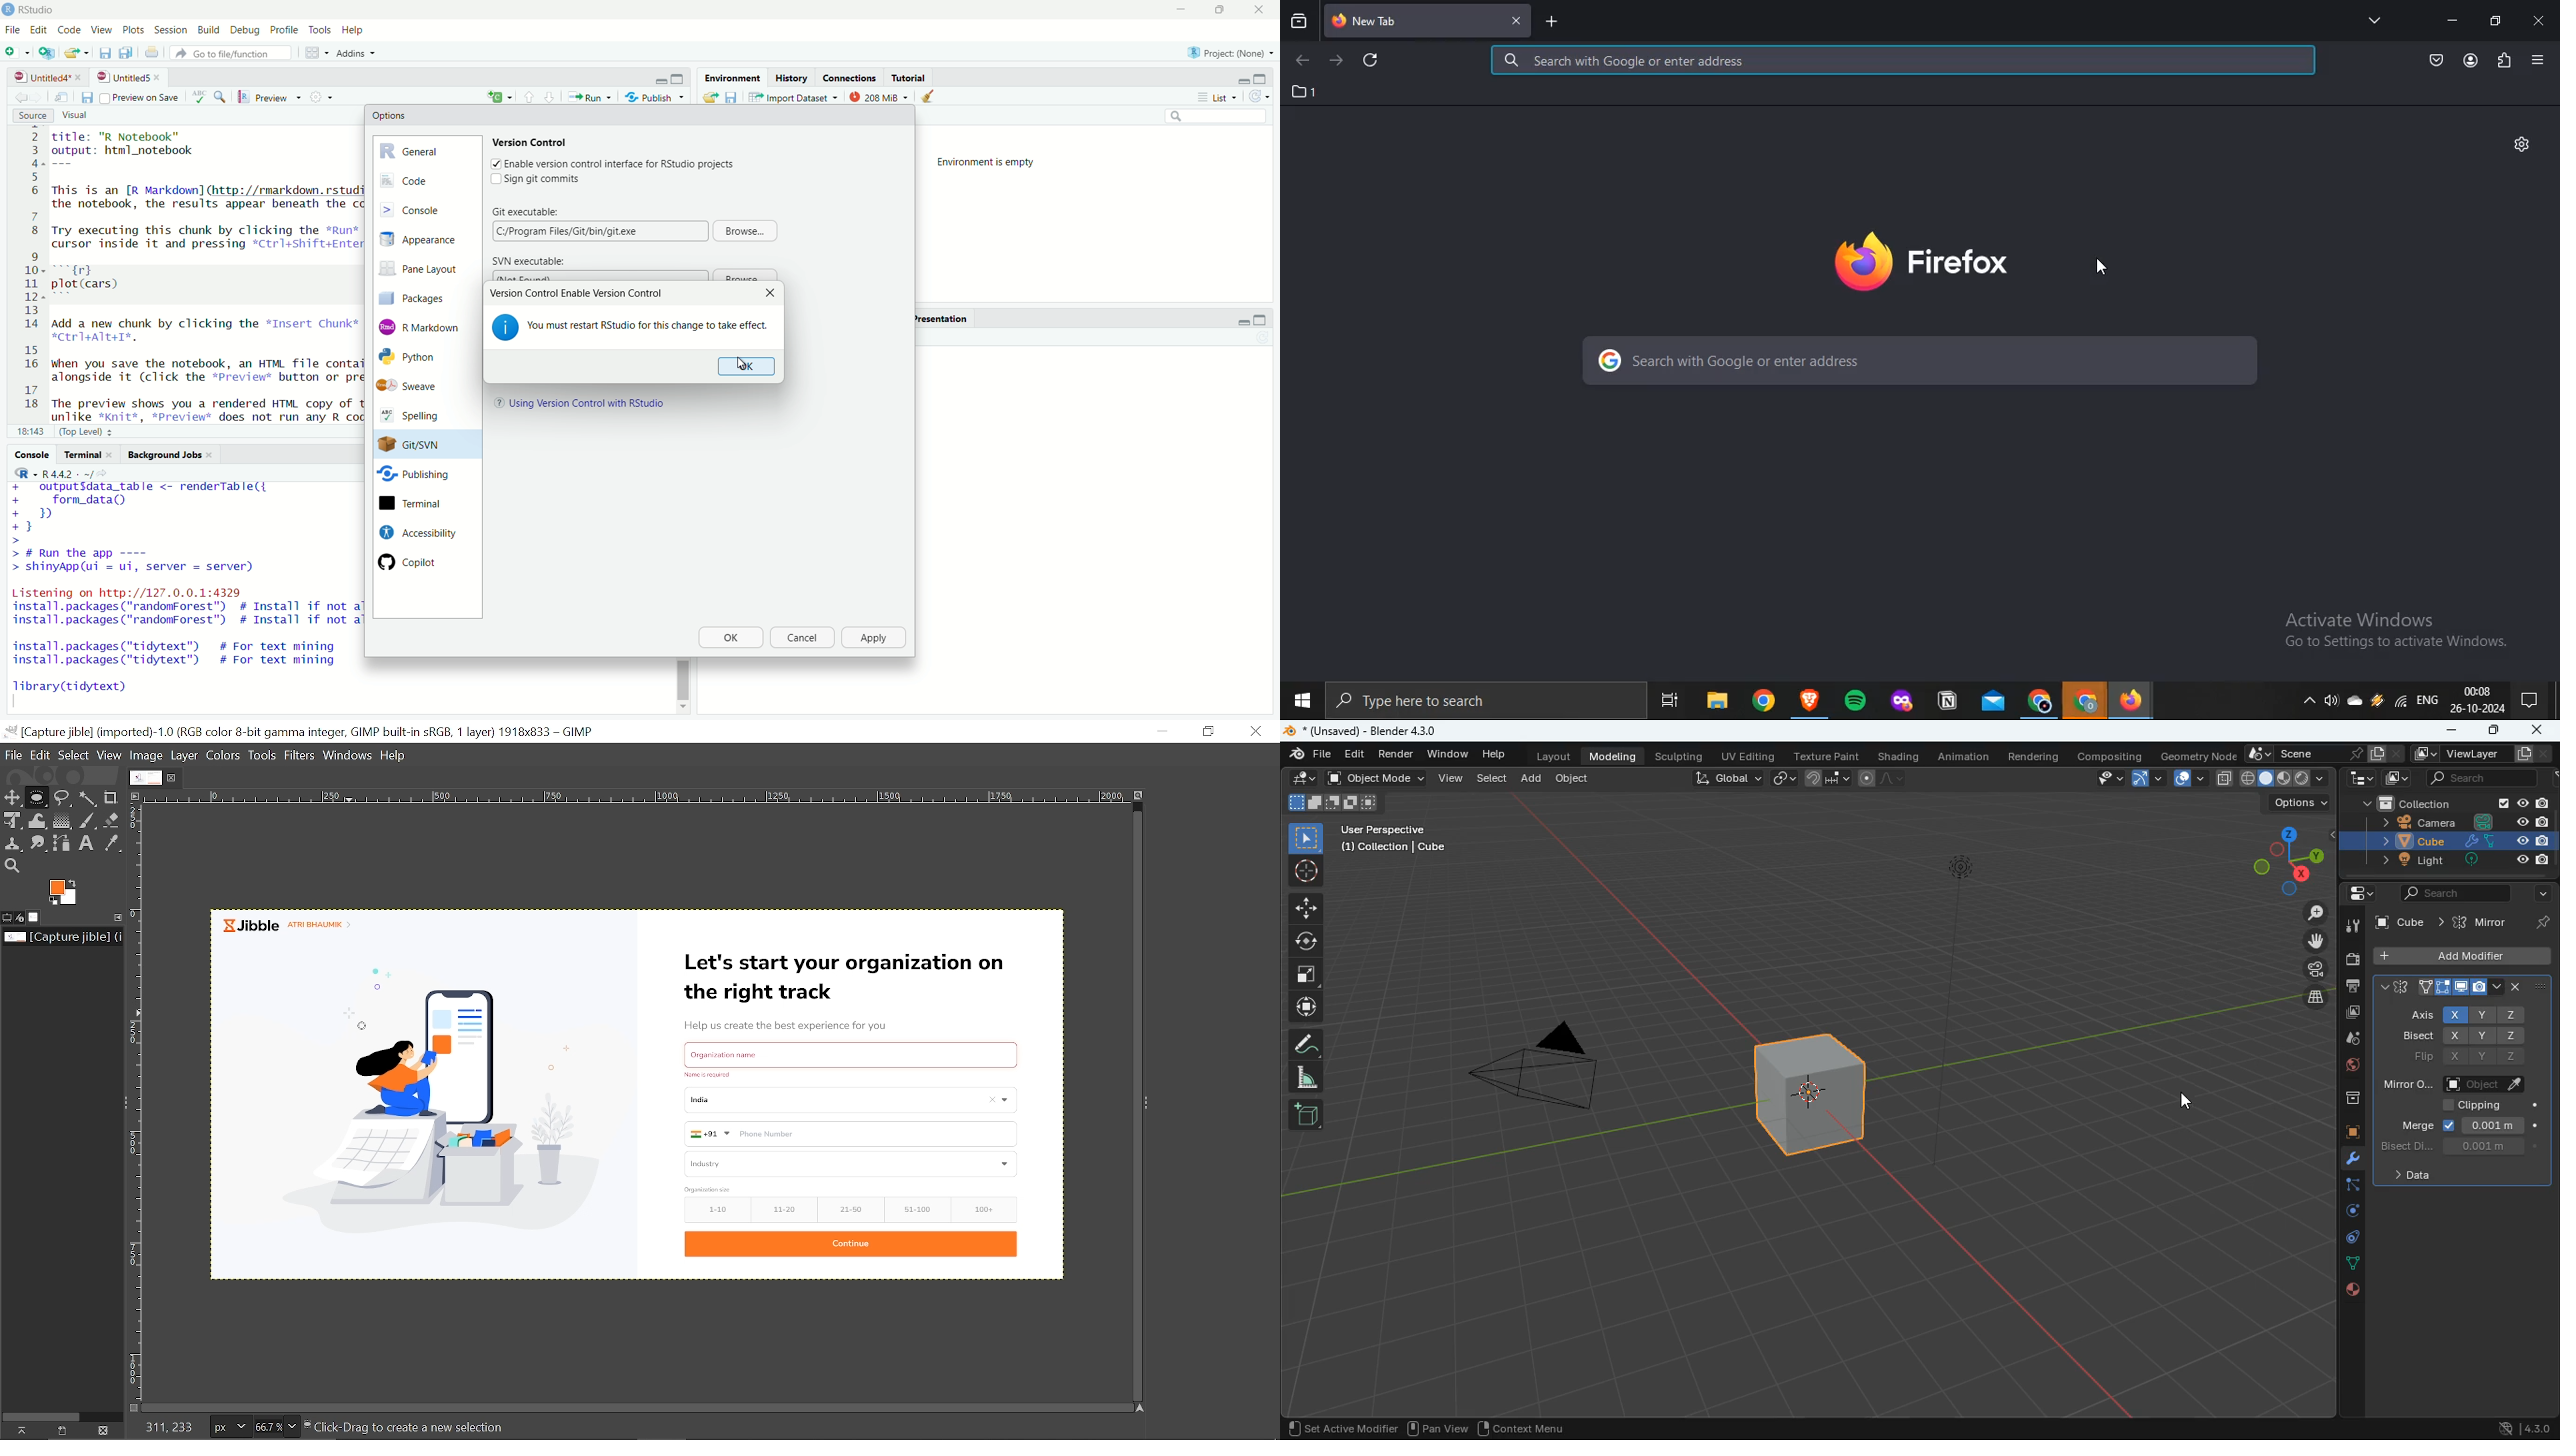 This screenshot has width=2576, height=1456. What do you see at coordinates (1136, 796) in the screenshot?
I see `Zoom image when window size change` at bounding box center [1136, 796].